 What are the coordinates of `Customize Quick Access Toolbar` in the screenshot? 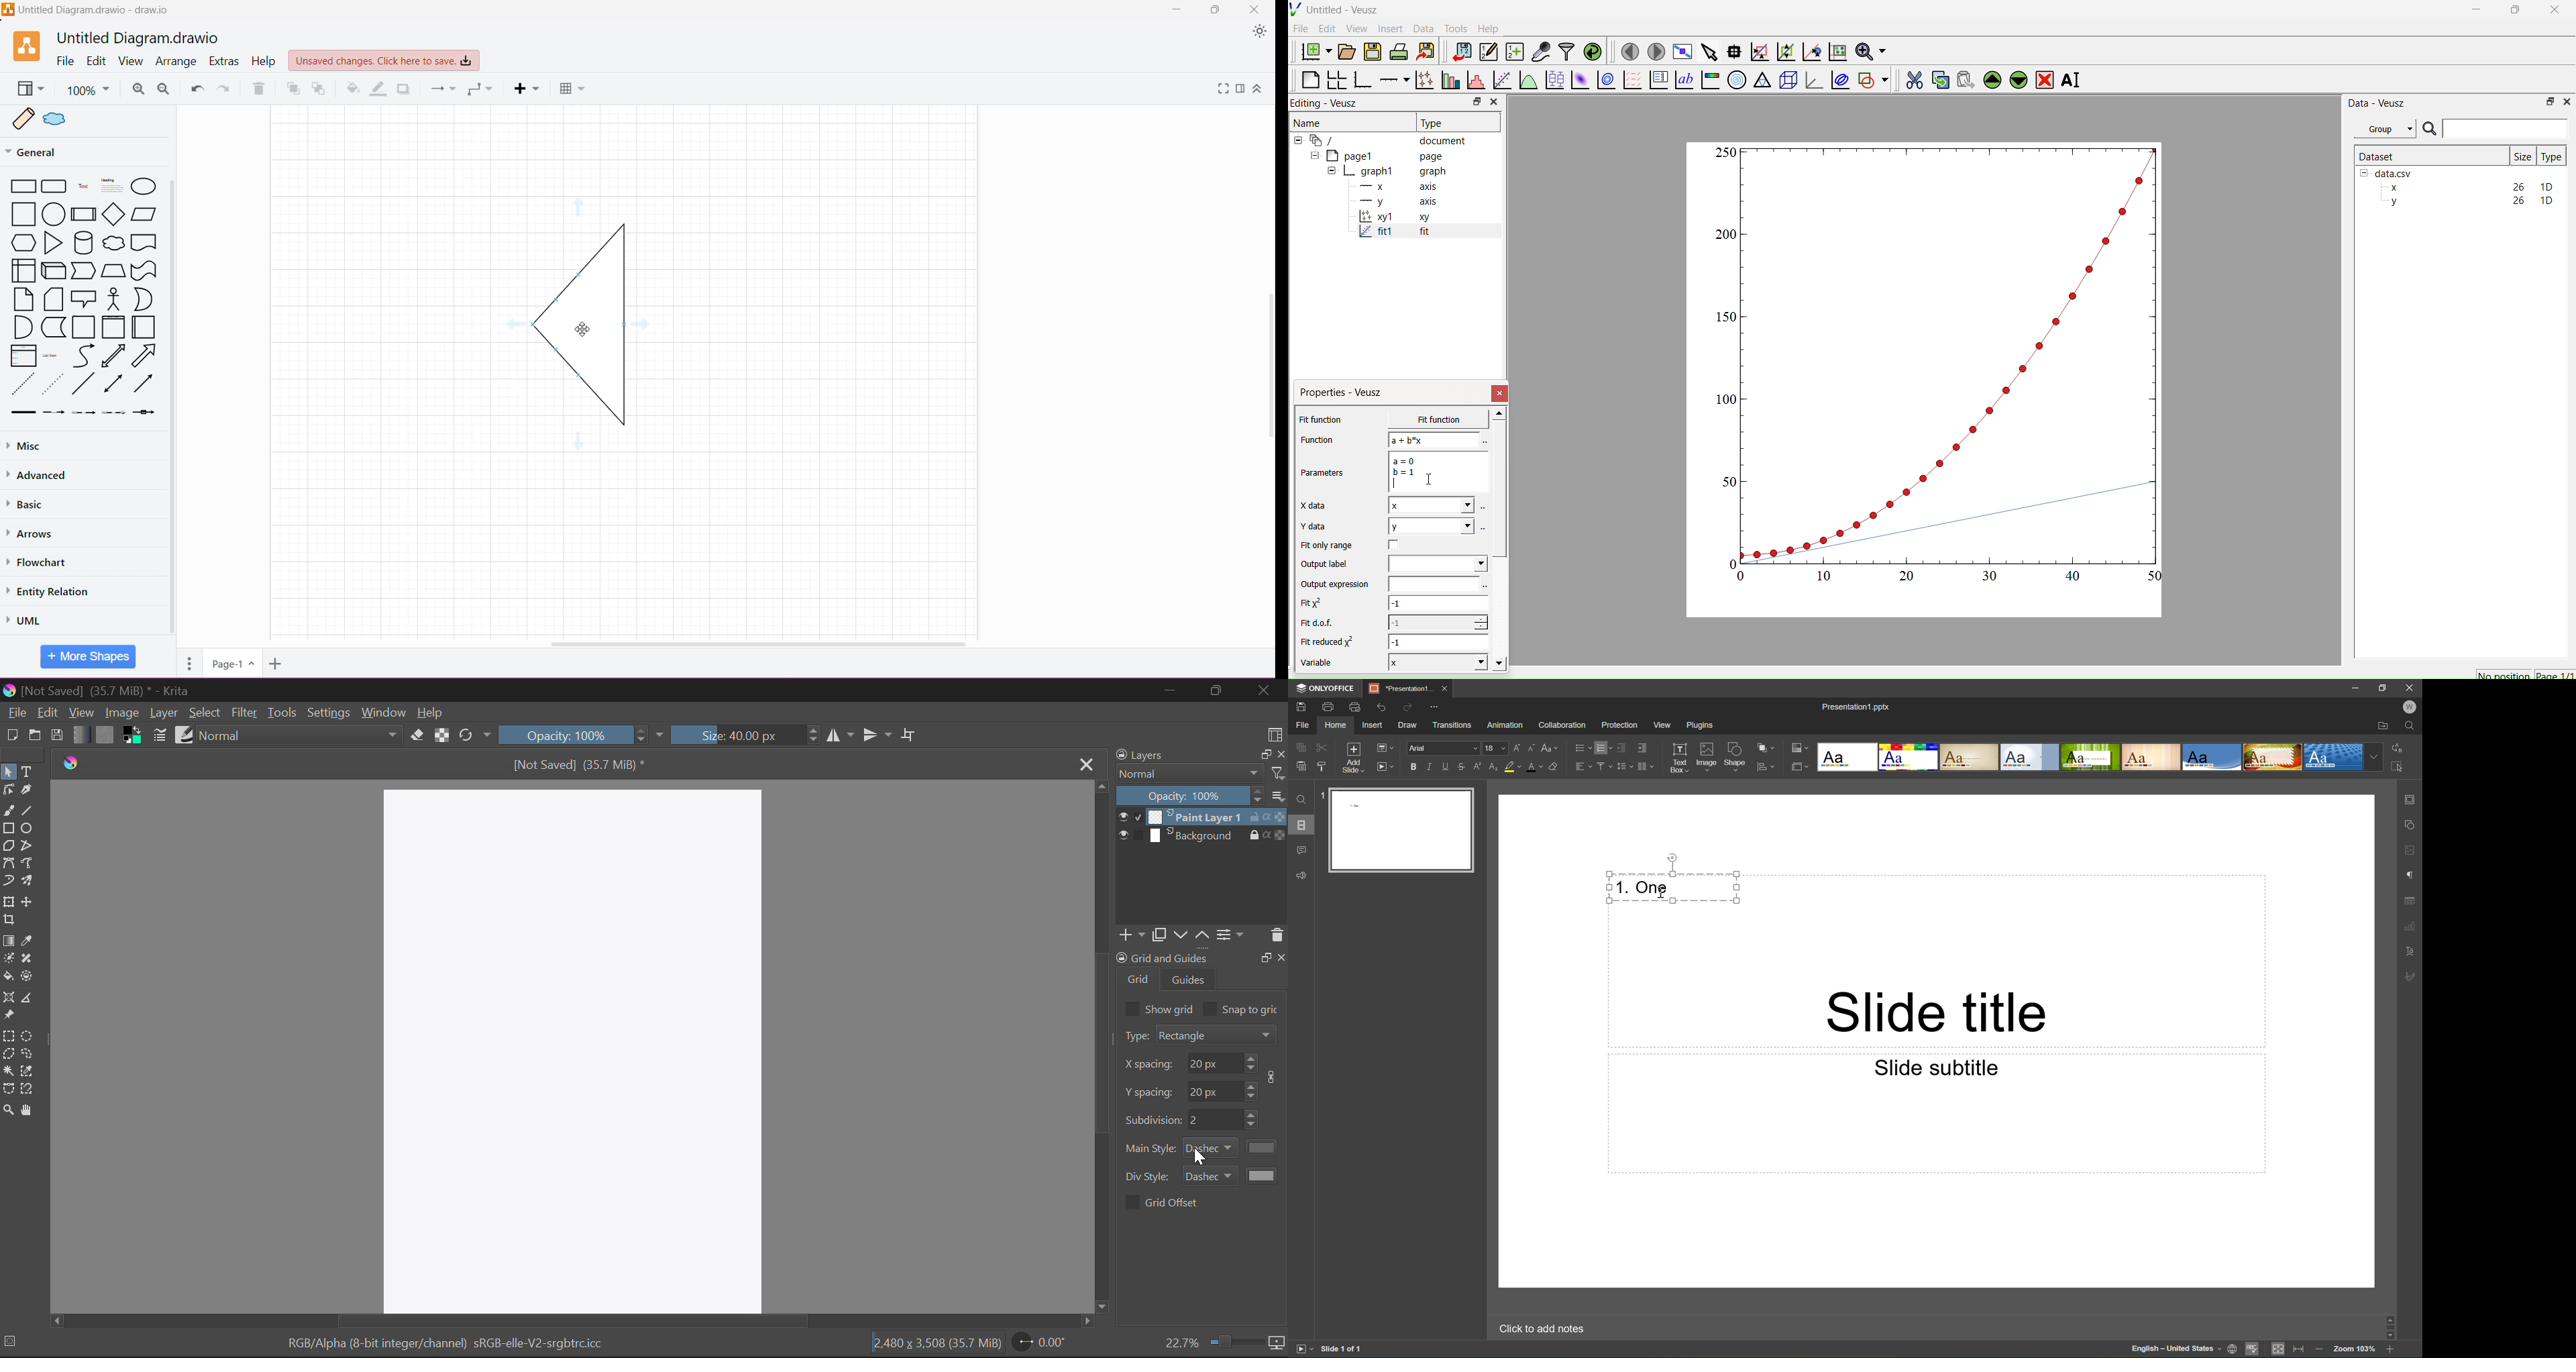 It's located at (1434, 707).